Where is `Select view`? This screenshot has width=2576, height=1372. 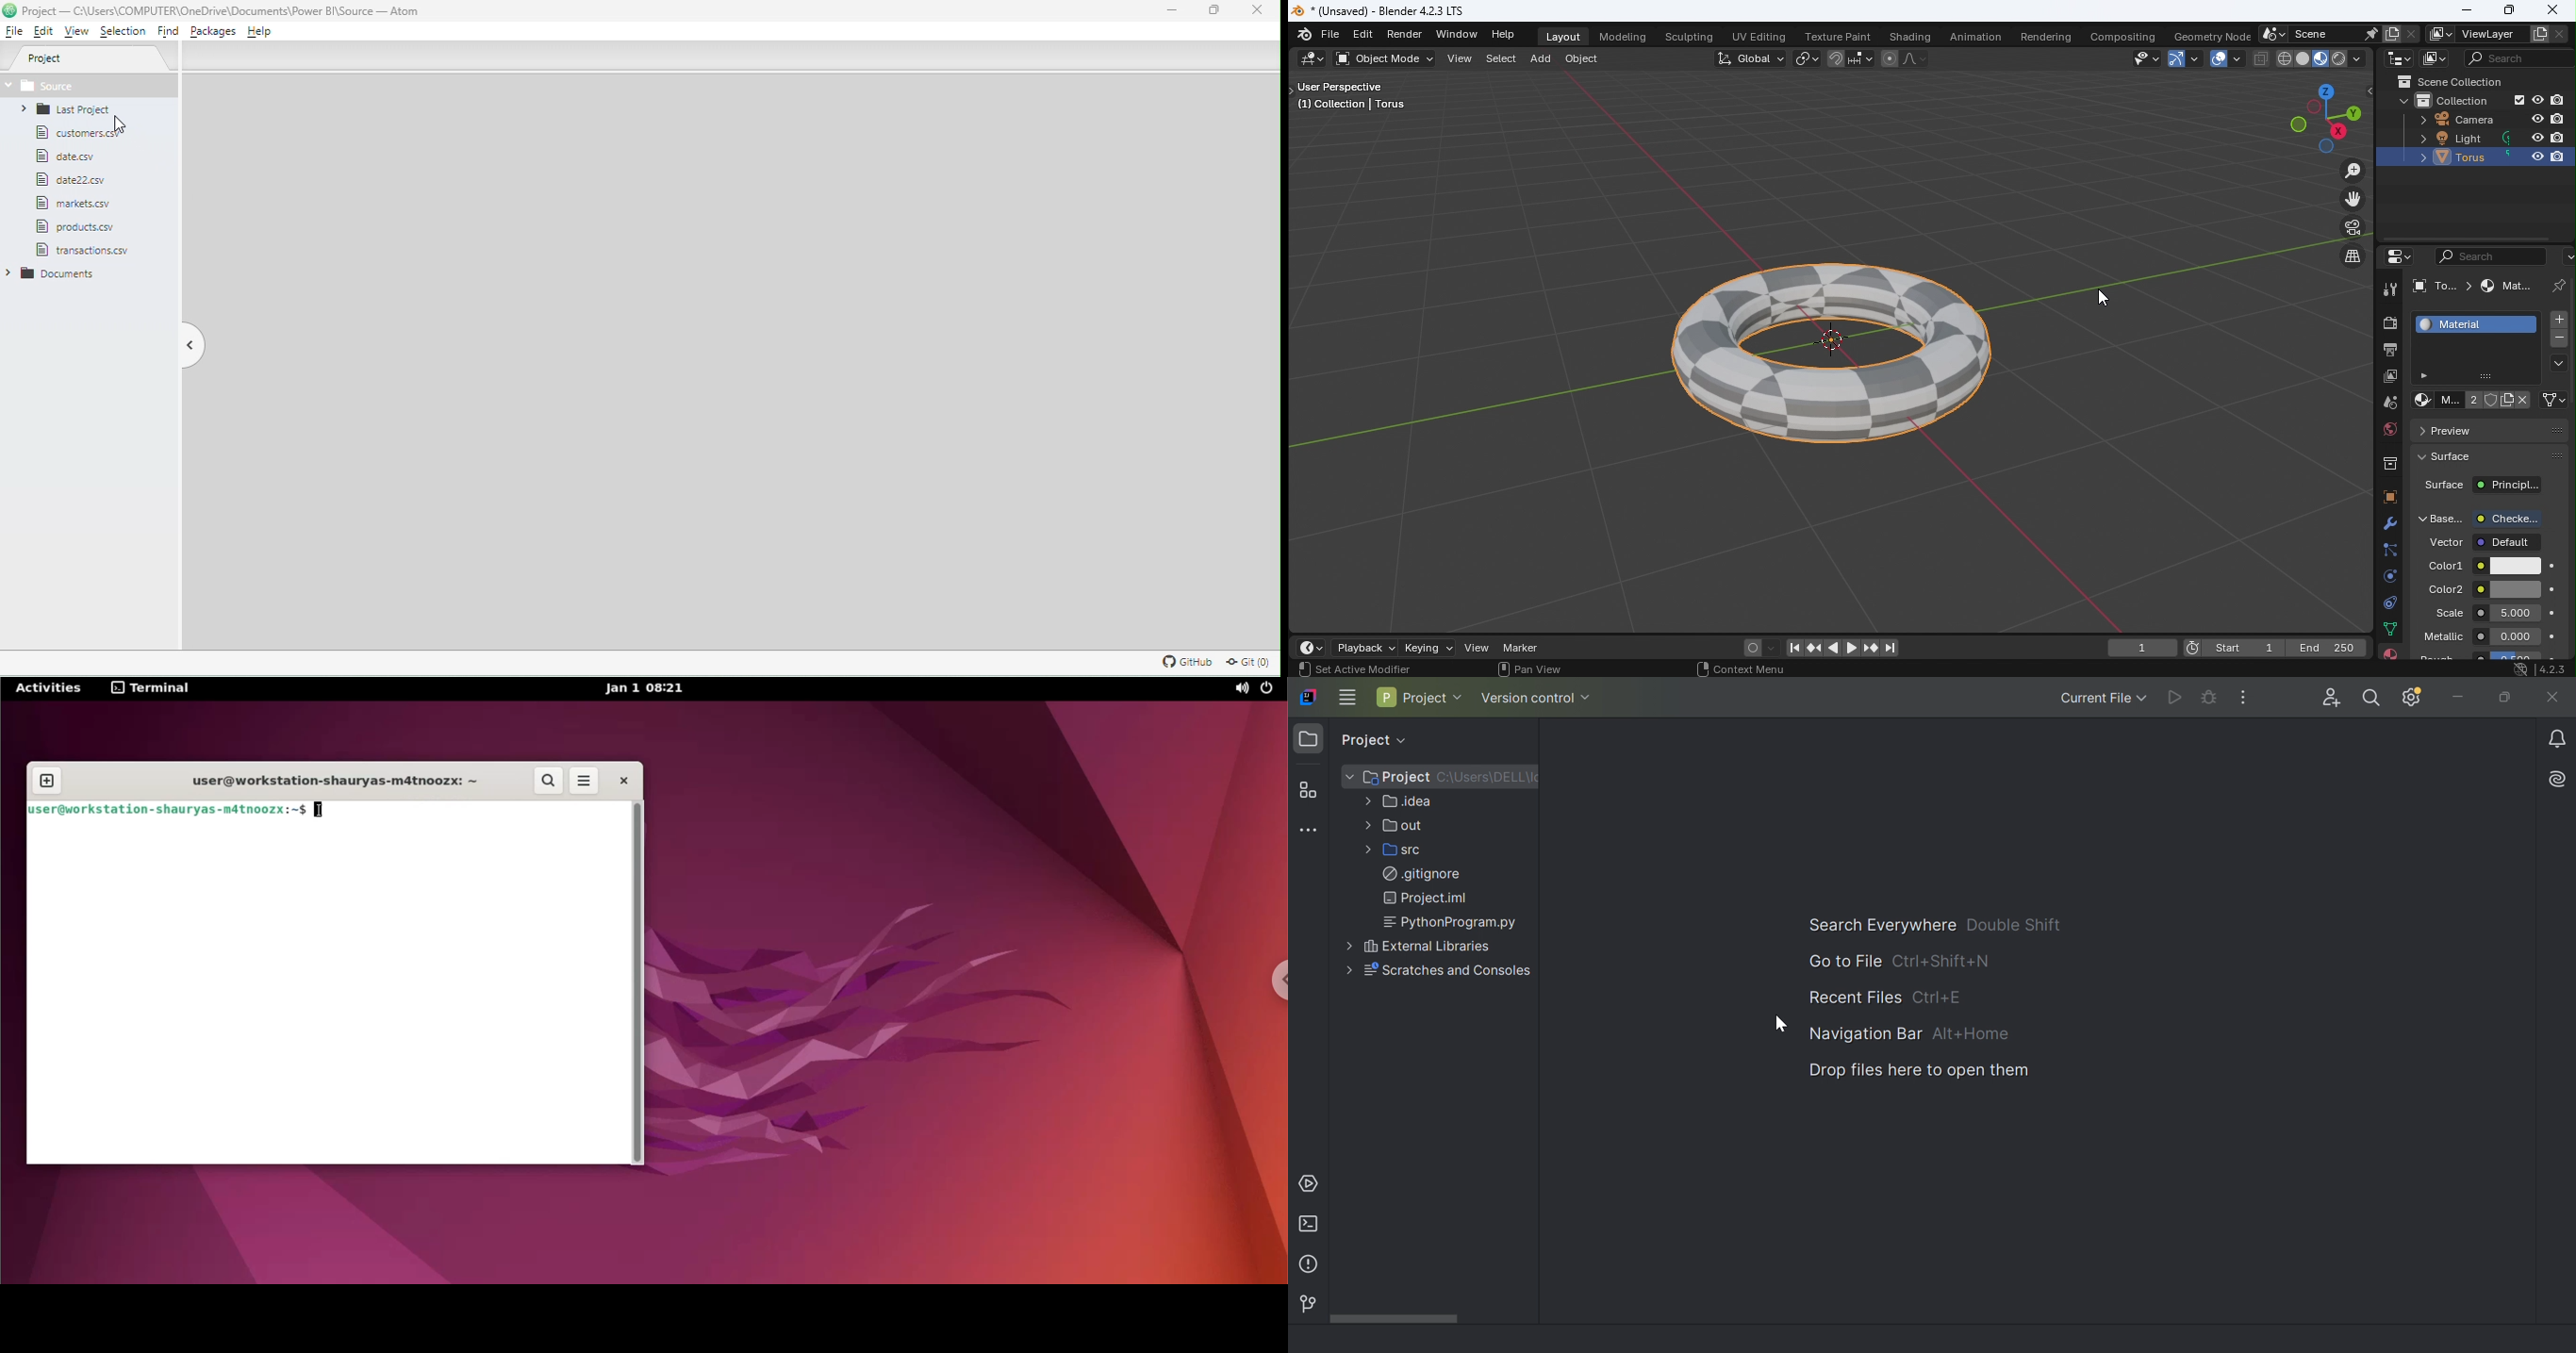 Select view is located at coordinates (1308, 668).